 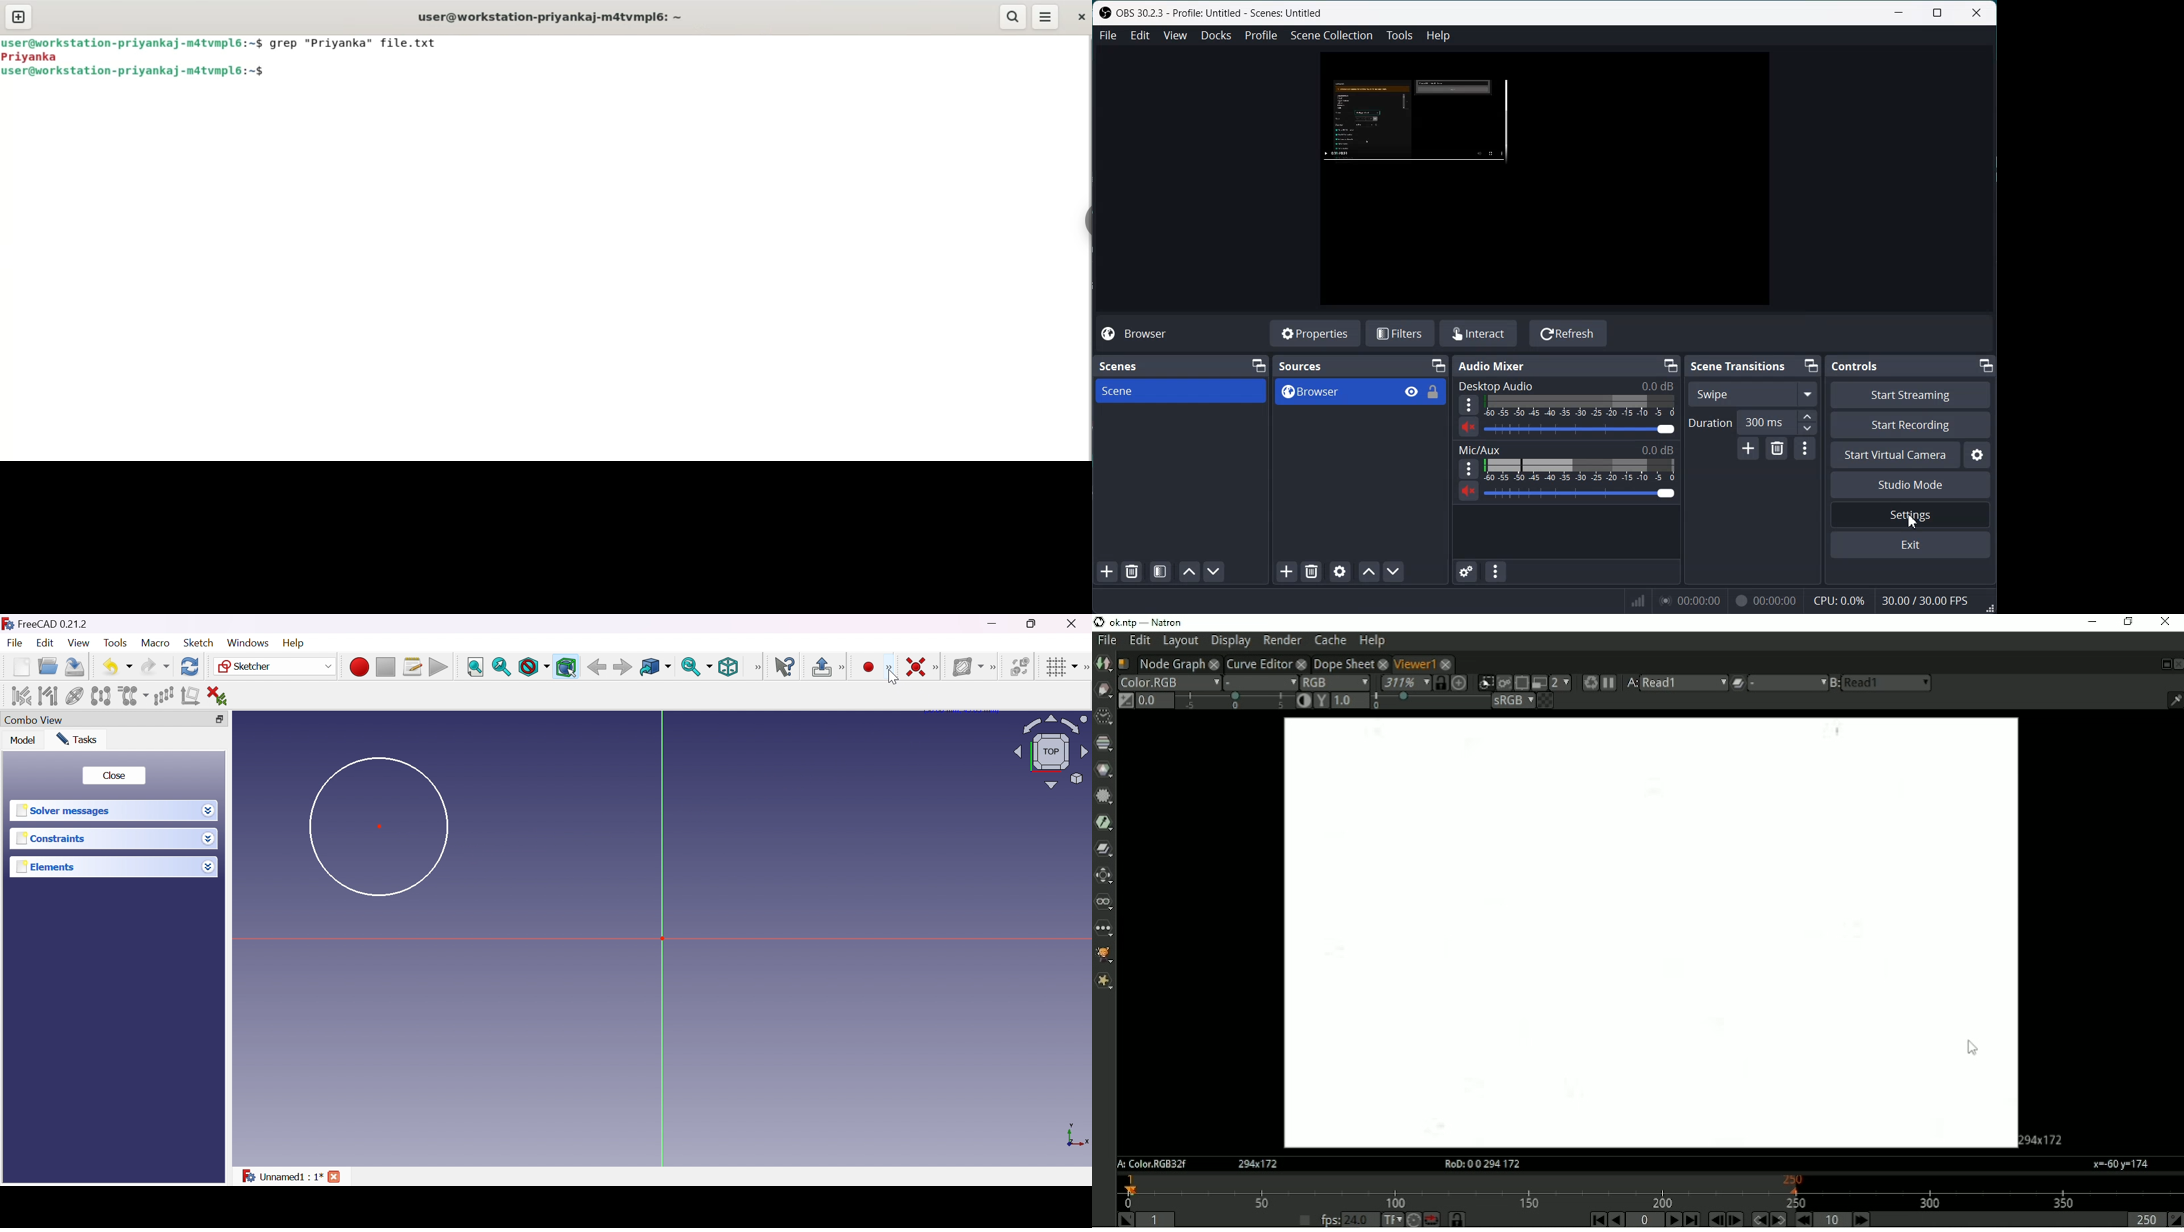 What do you see at coordinates (210, 840) in the screenshot?
I see `Drop` at bounding box center [210, 840].